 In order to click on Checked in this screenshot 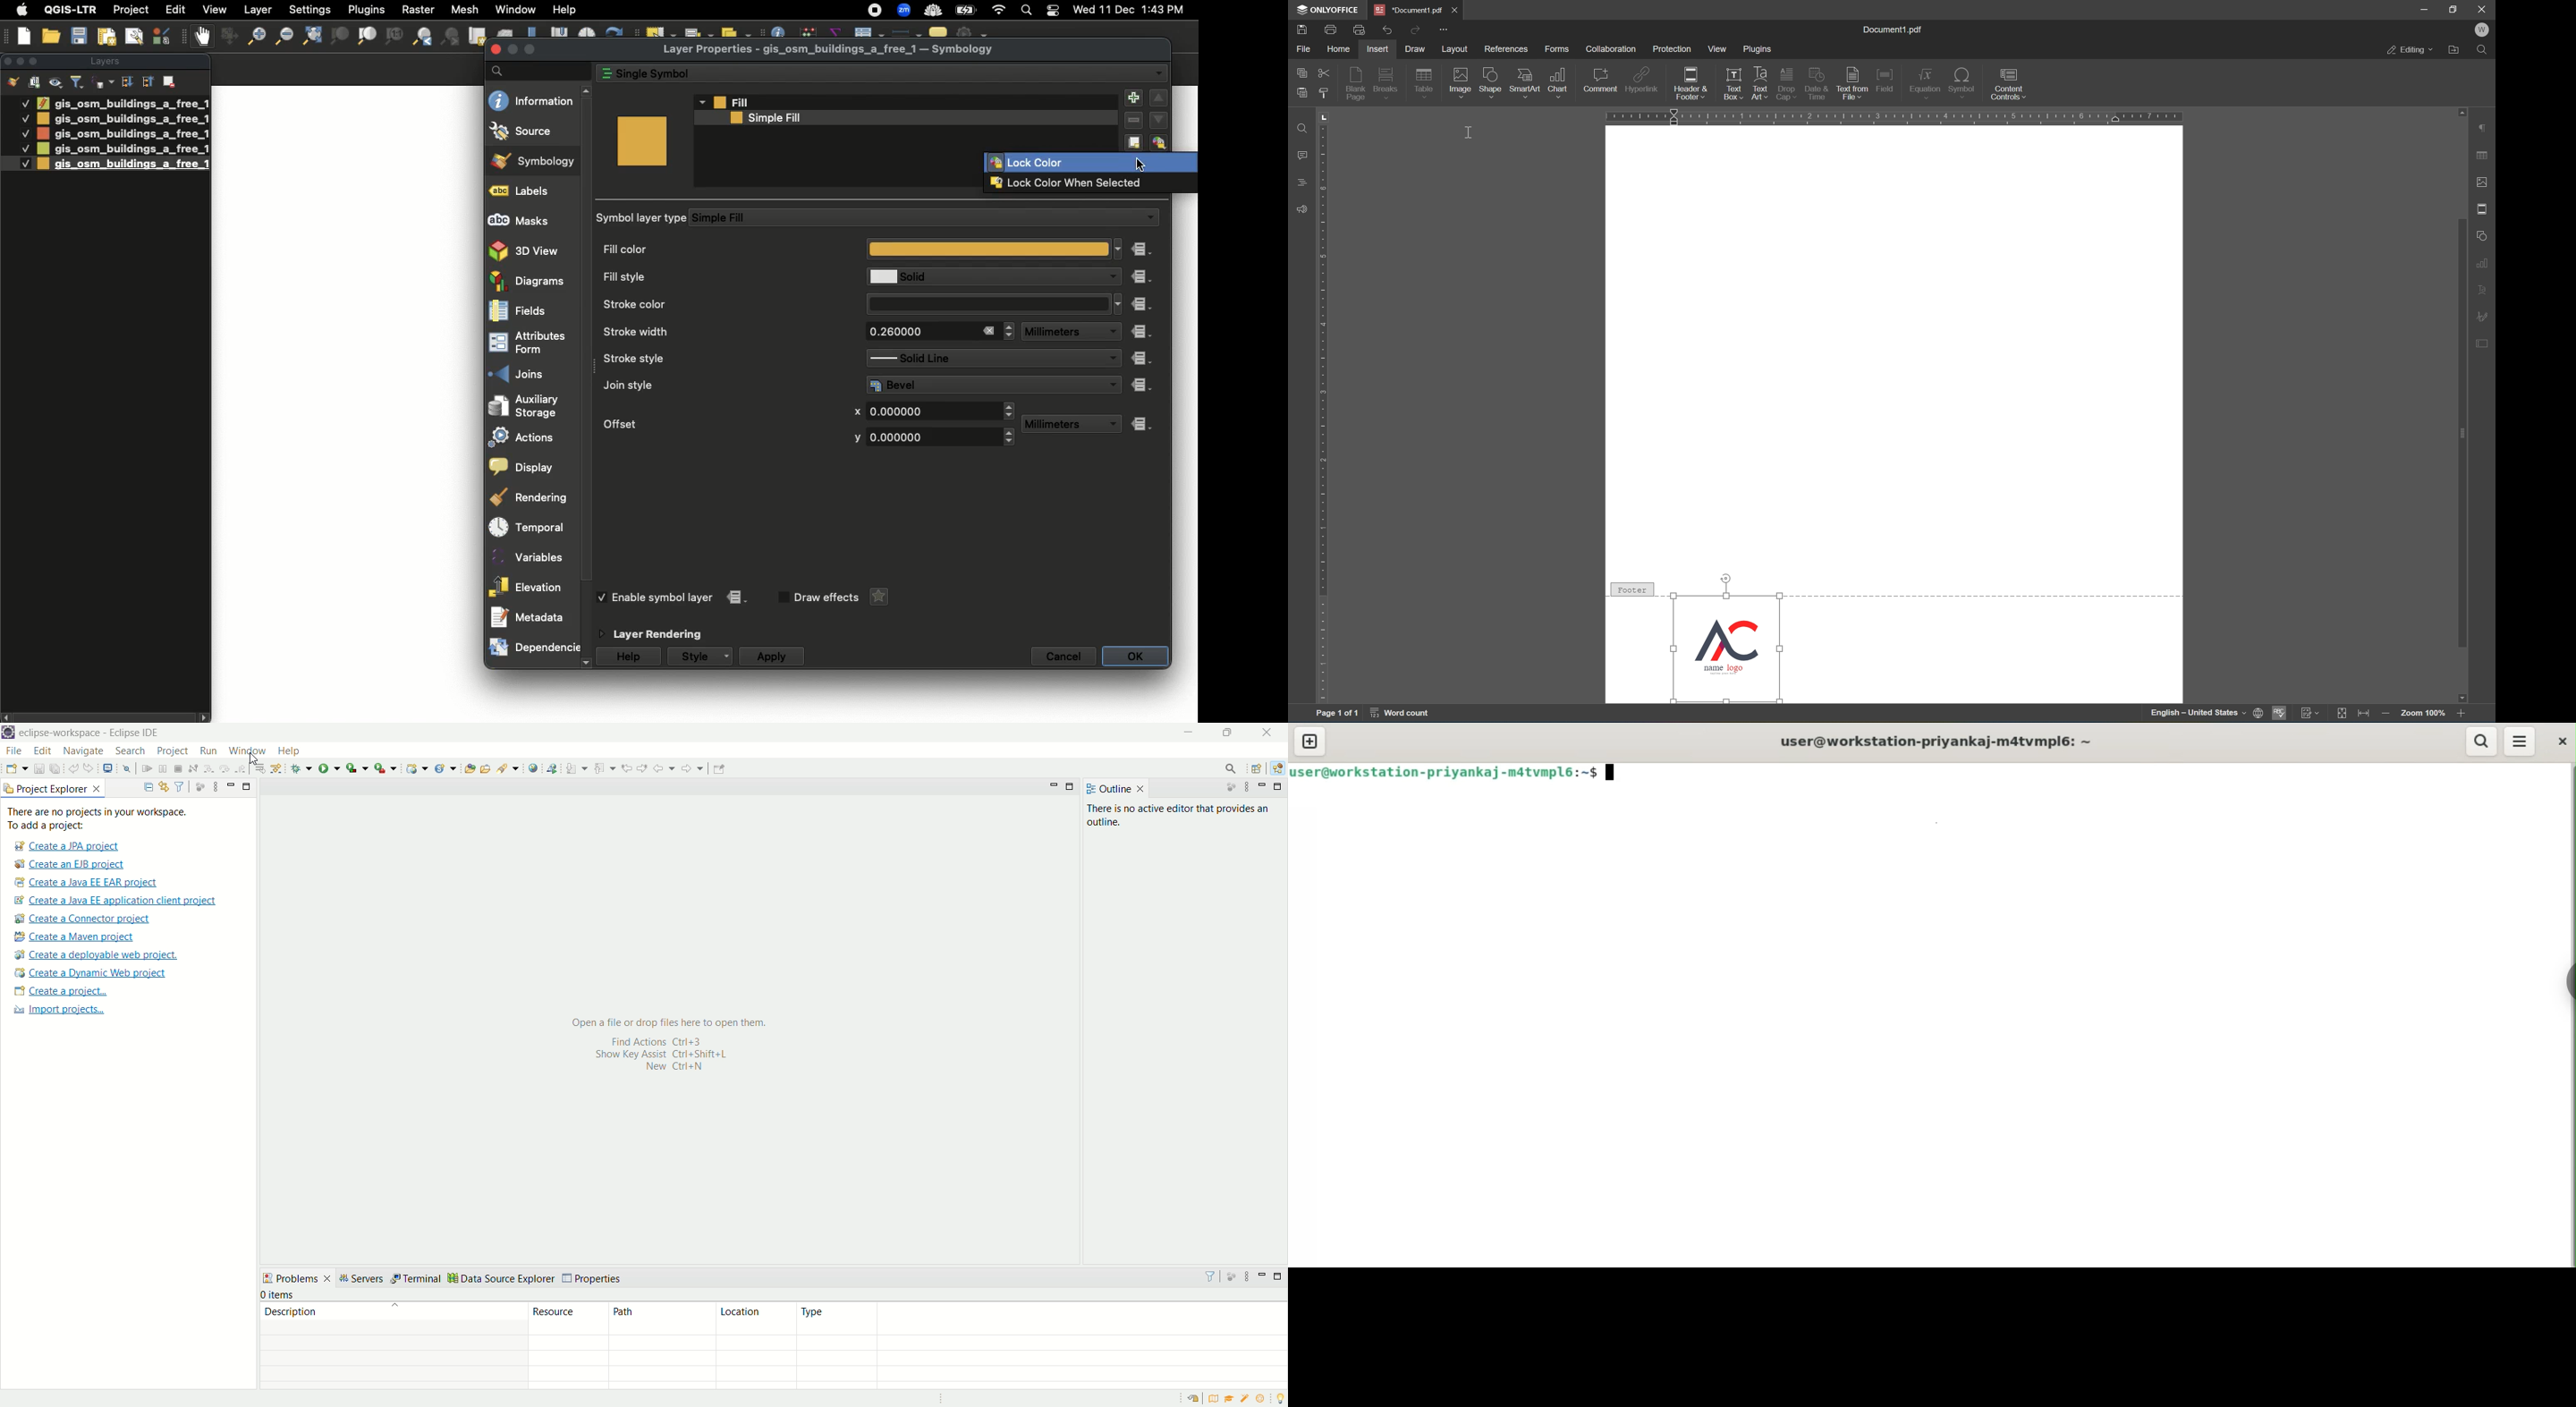, I will do `click(17, 163)`.